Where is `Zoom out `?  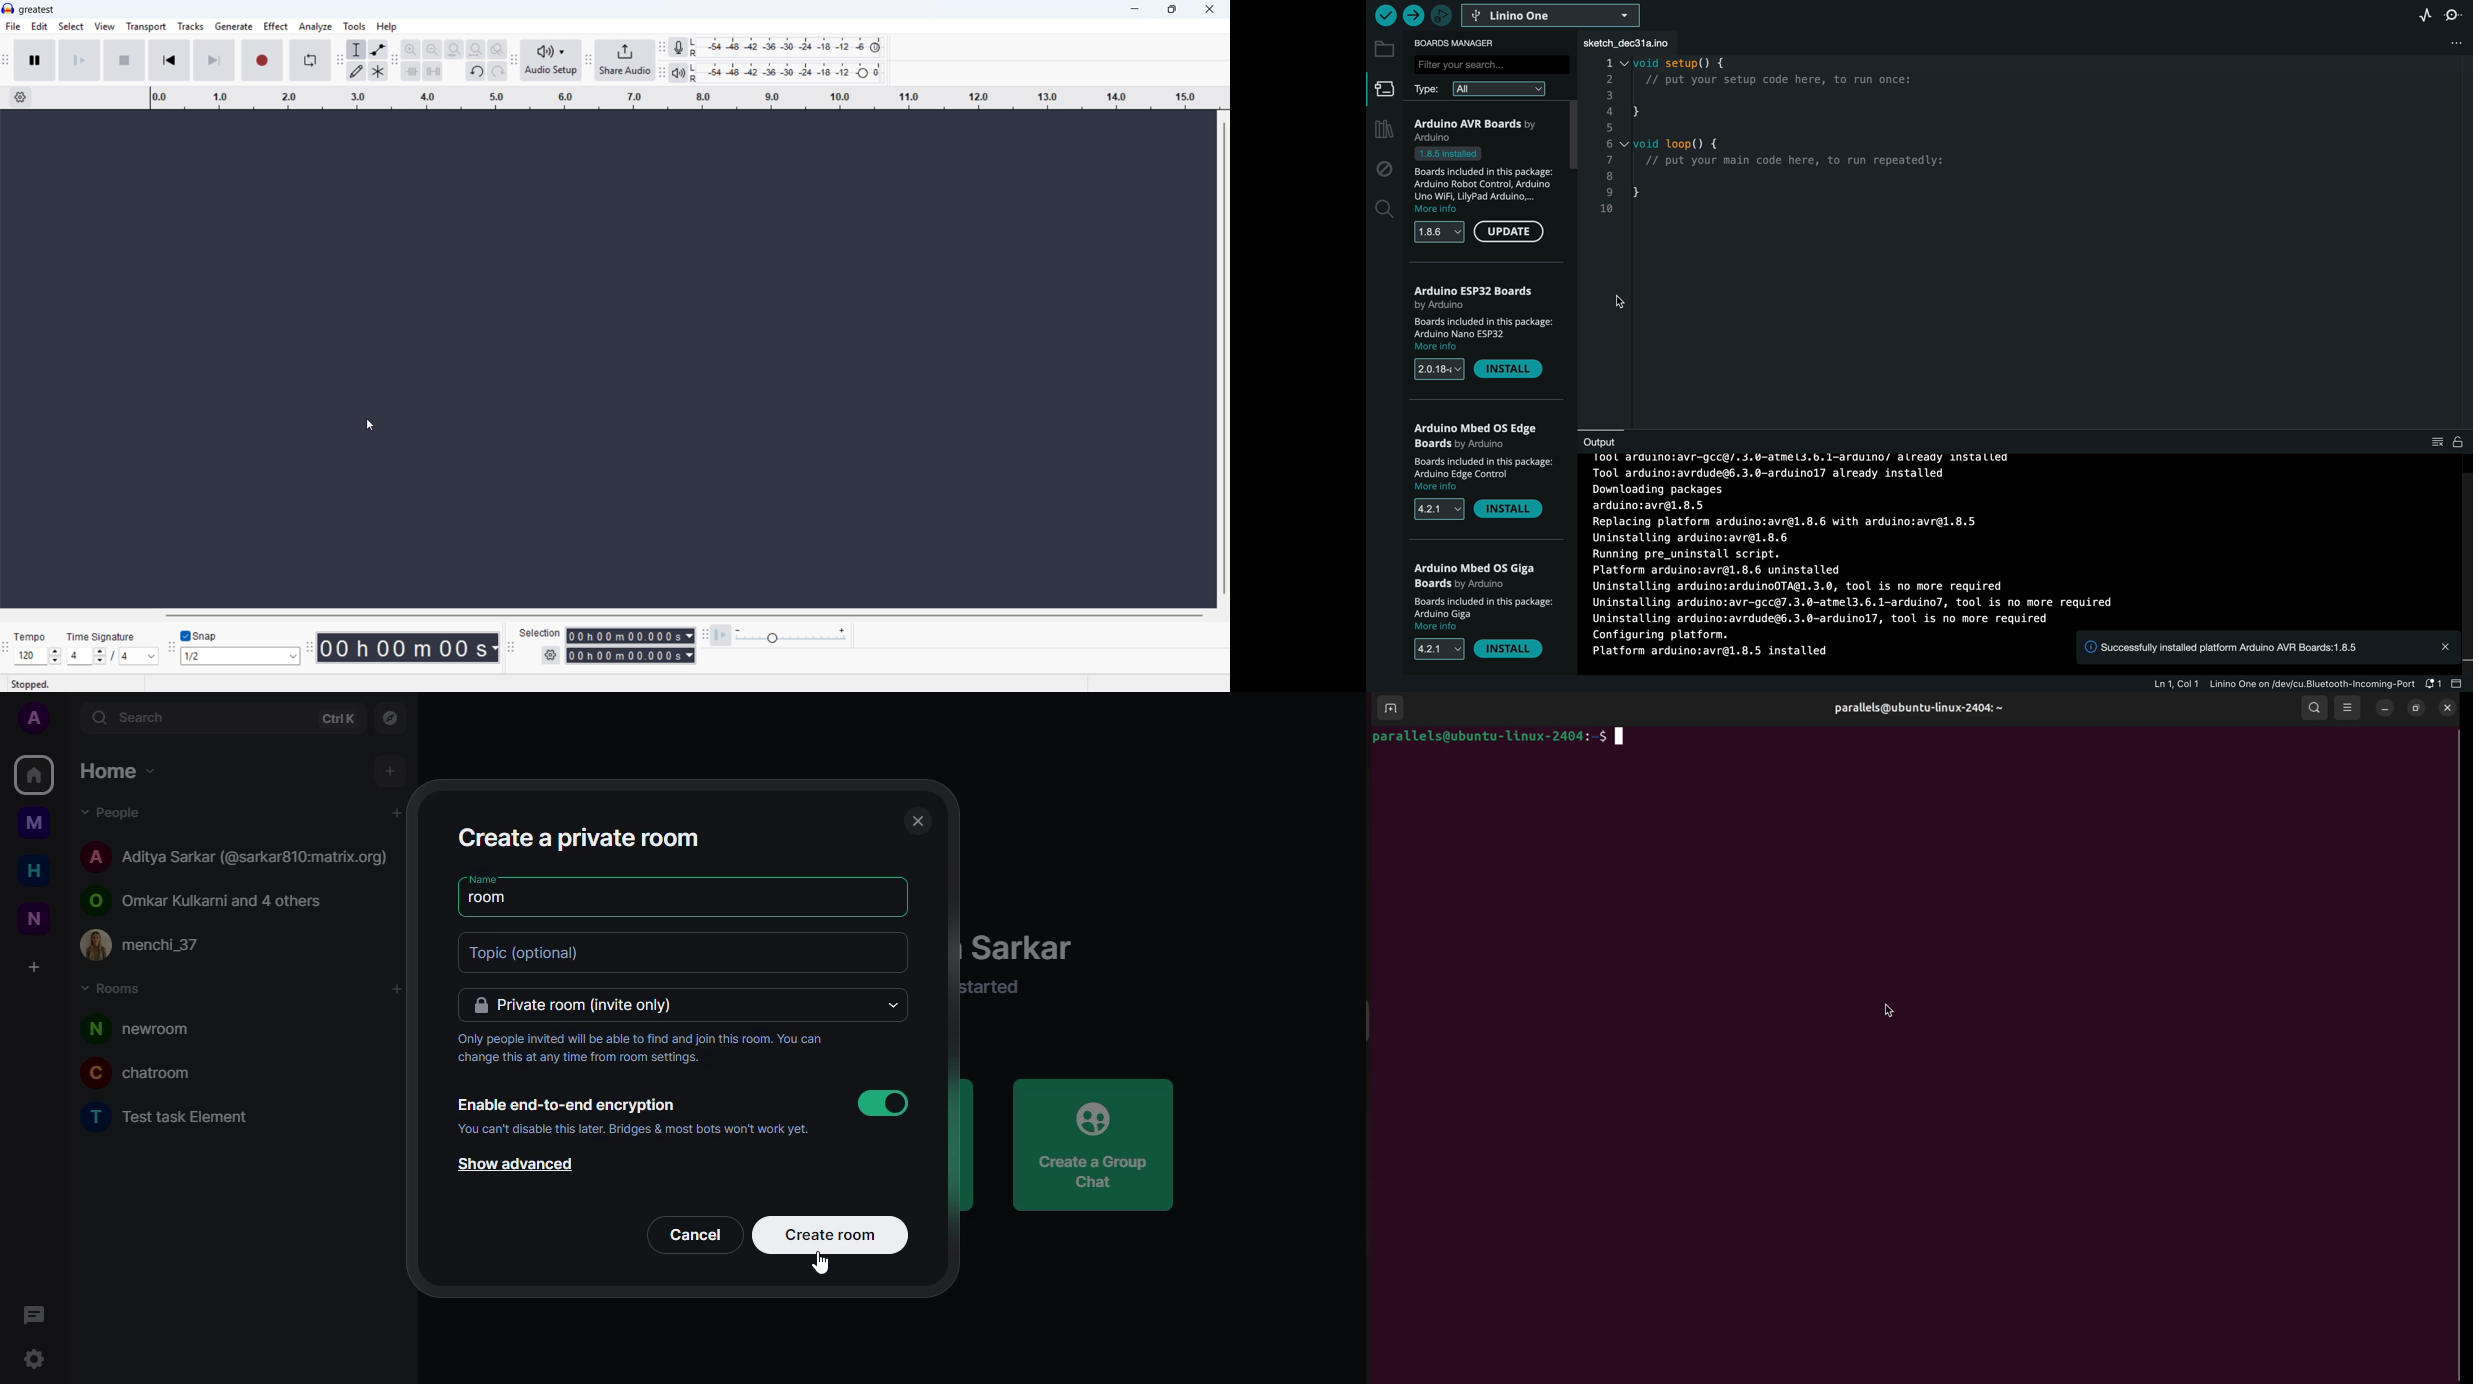 Zoom out  is located at coordinates (432, 49).